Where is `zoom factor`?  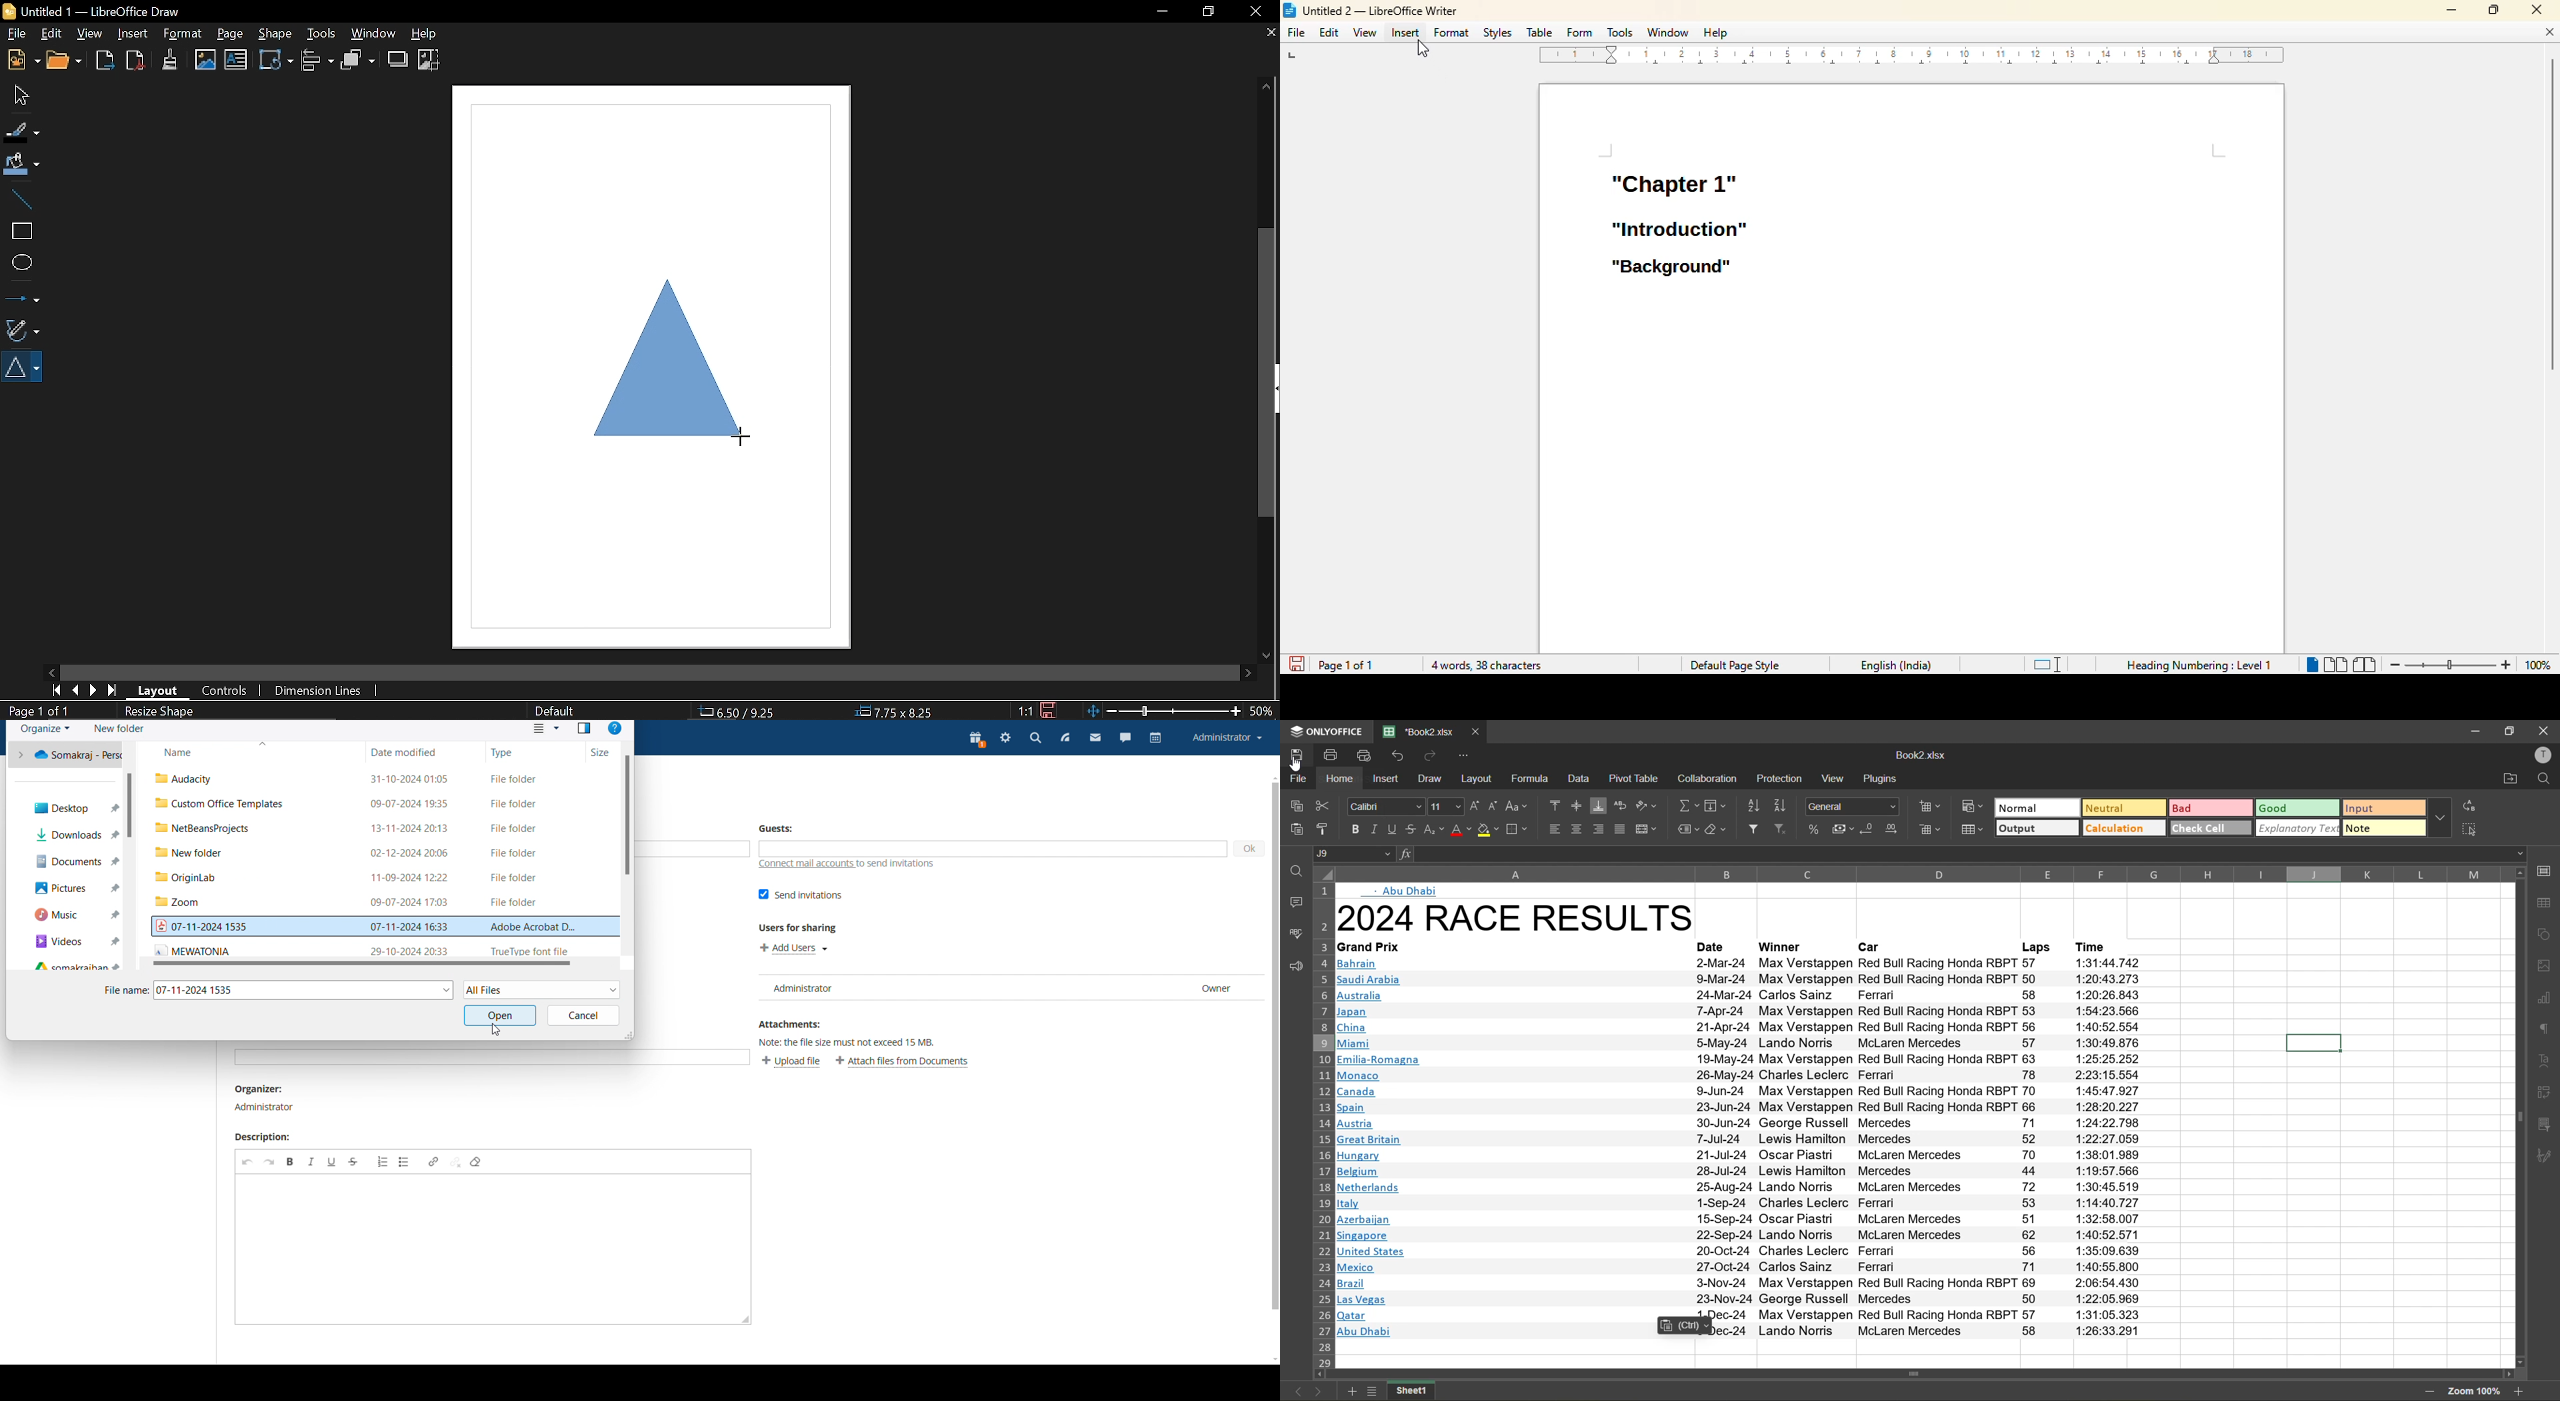
zoom factor is located at coordinates (2539, 666).